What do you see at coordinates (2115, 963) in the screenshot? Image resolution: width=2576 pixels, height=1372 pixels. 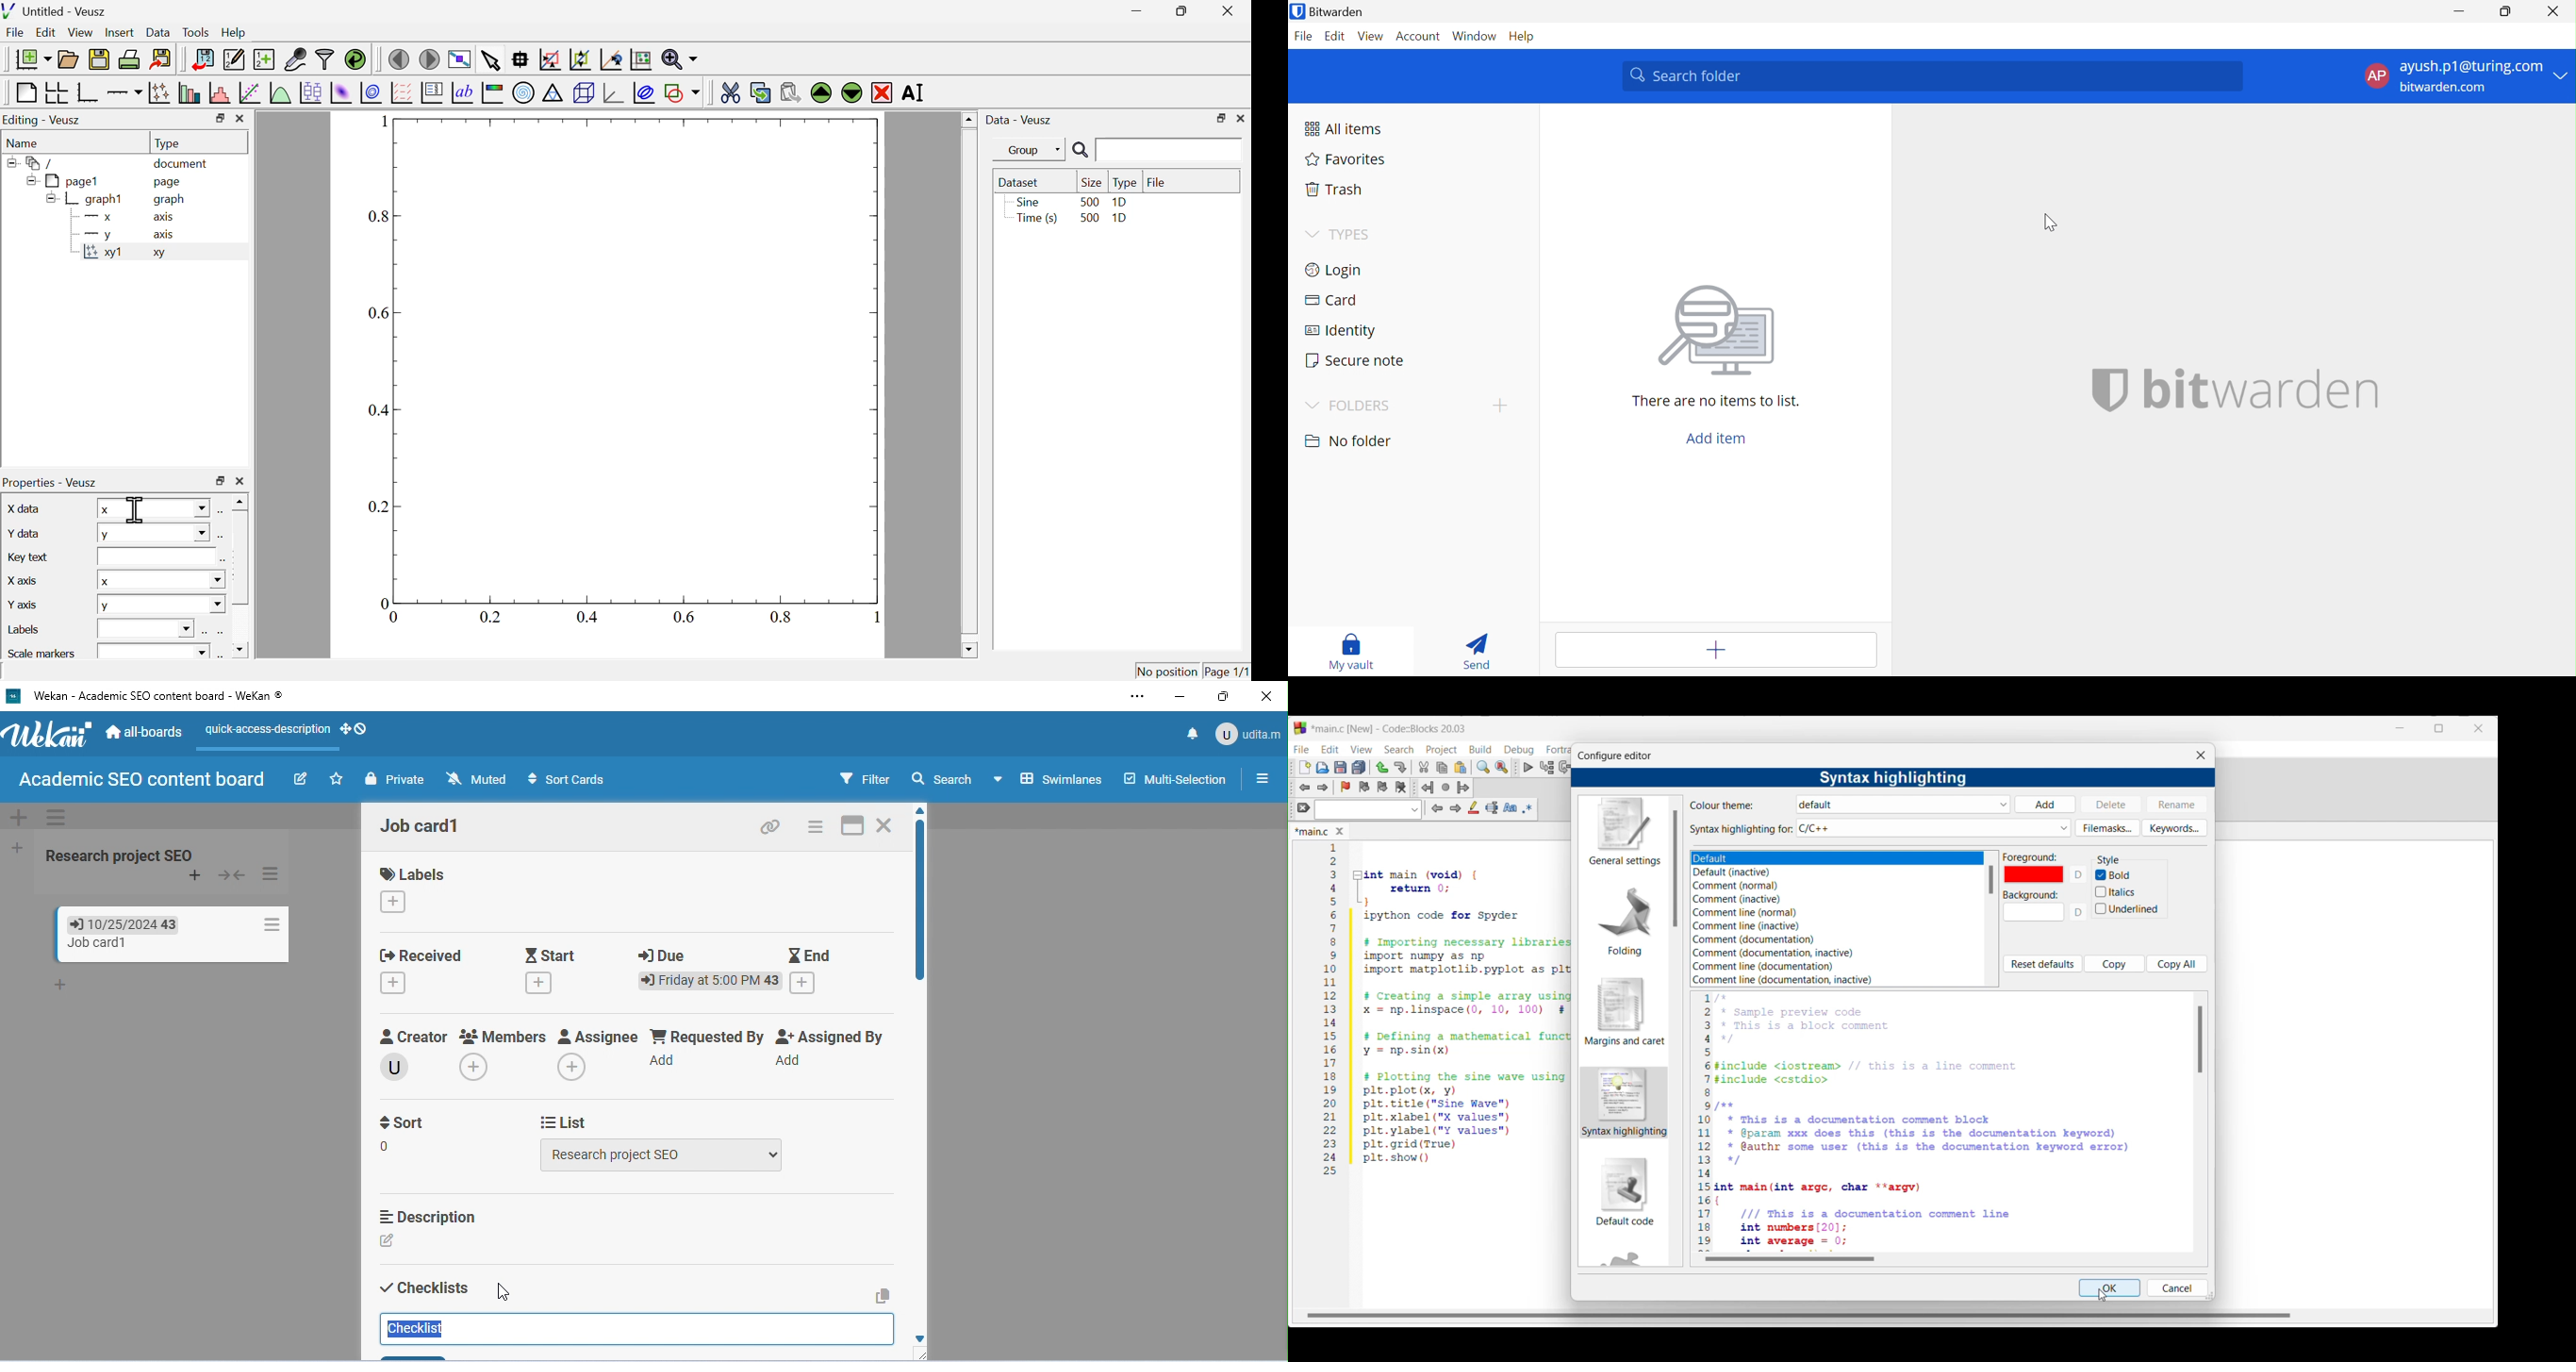 I see `Copy` at bounding box center [2115, 963].